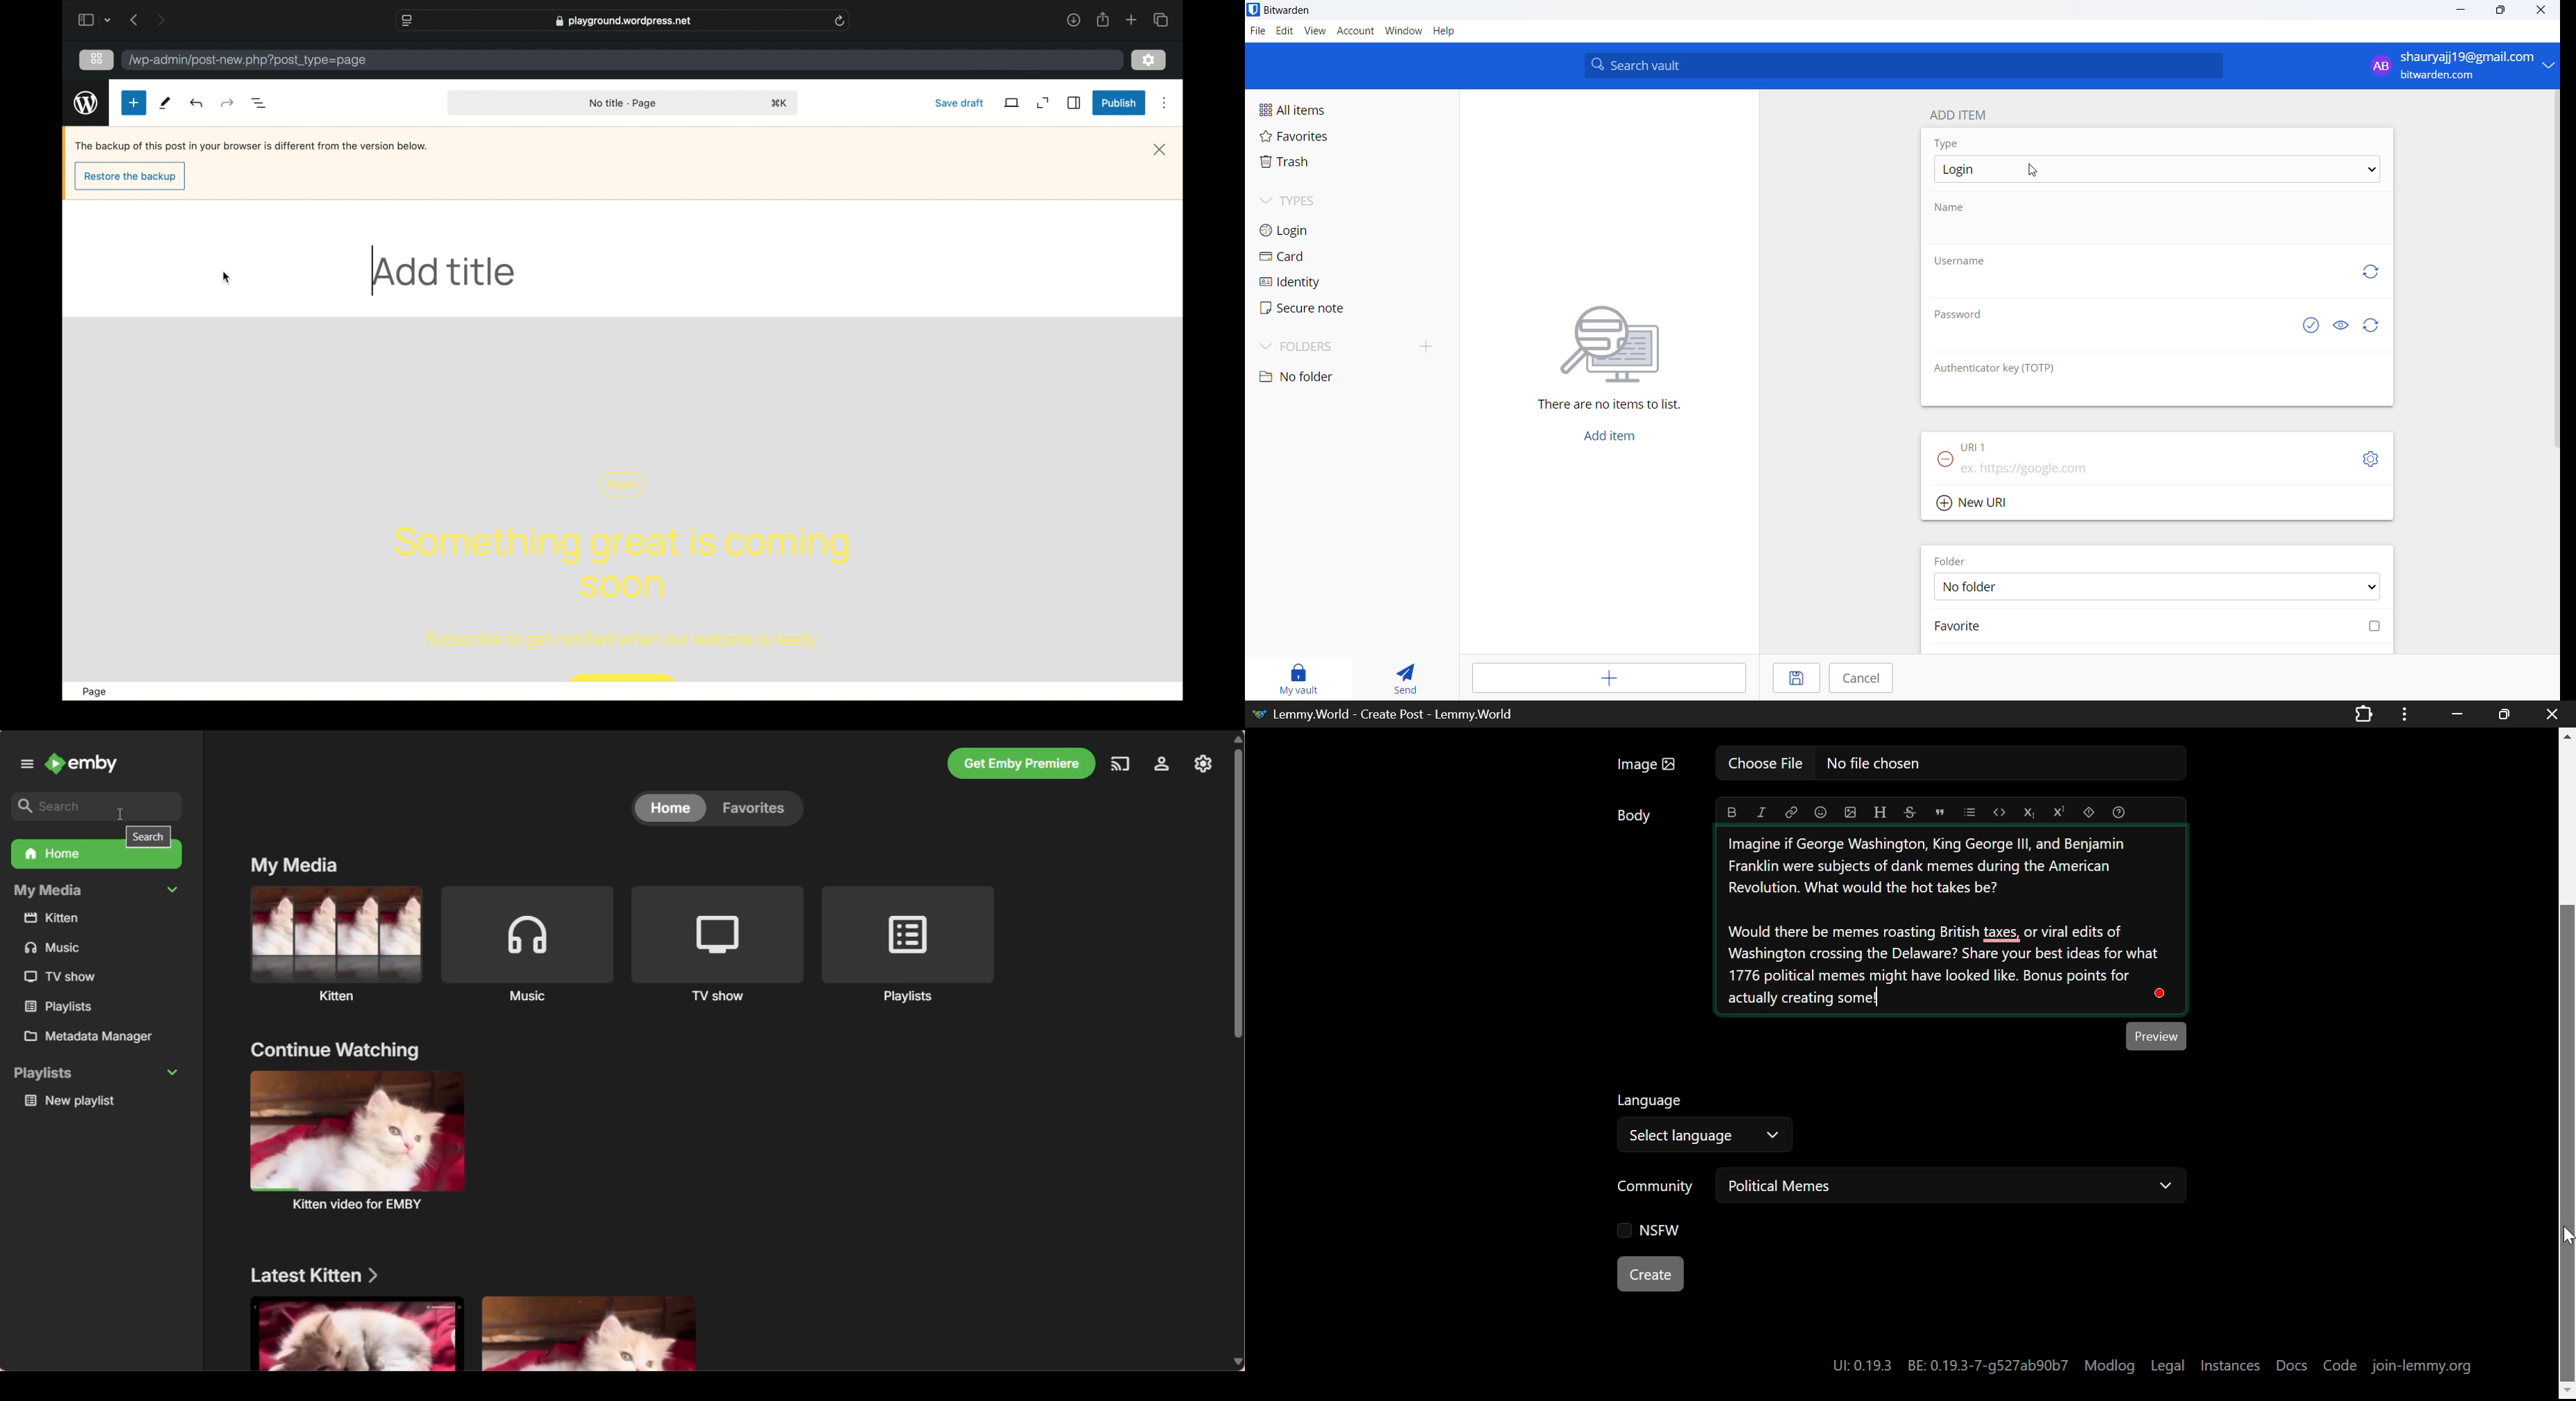 The image size is (2576, 1428). What do you see at coordinates (2421, 1366) in the screenshot?
I see `join-lemmy.org` at bounding box center [2421, 1366].